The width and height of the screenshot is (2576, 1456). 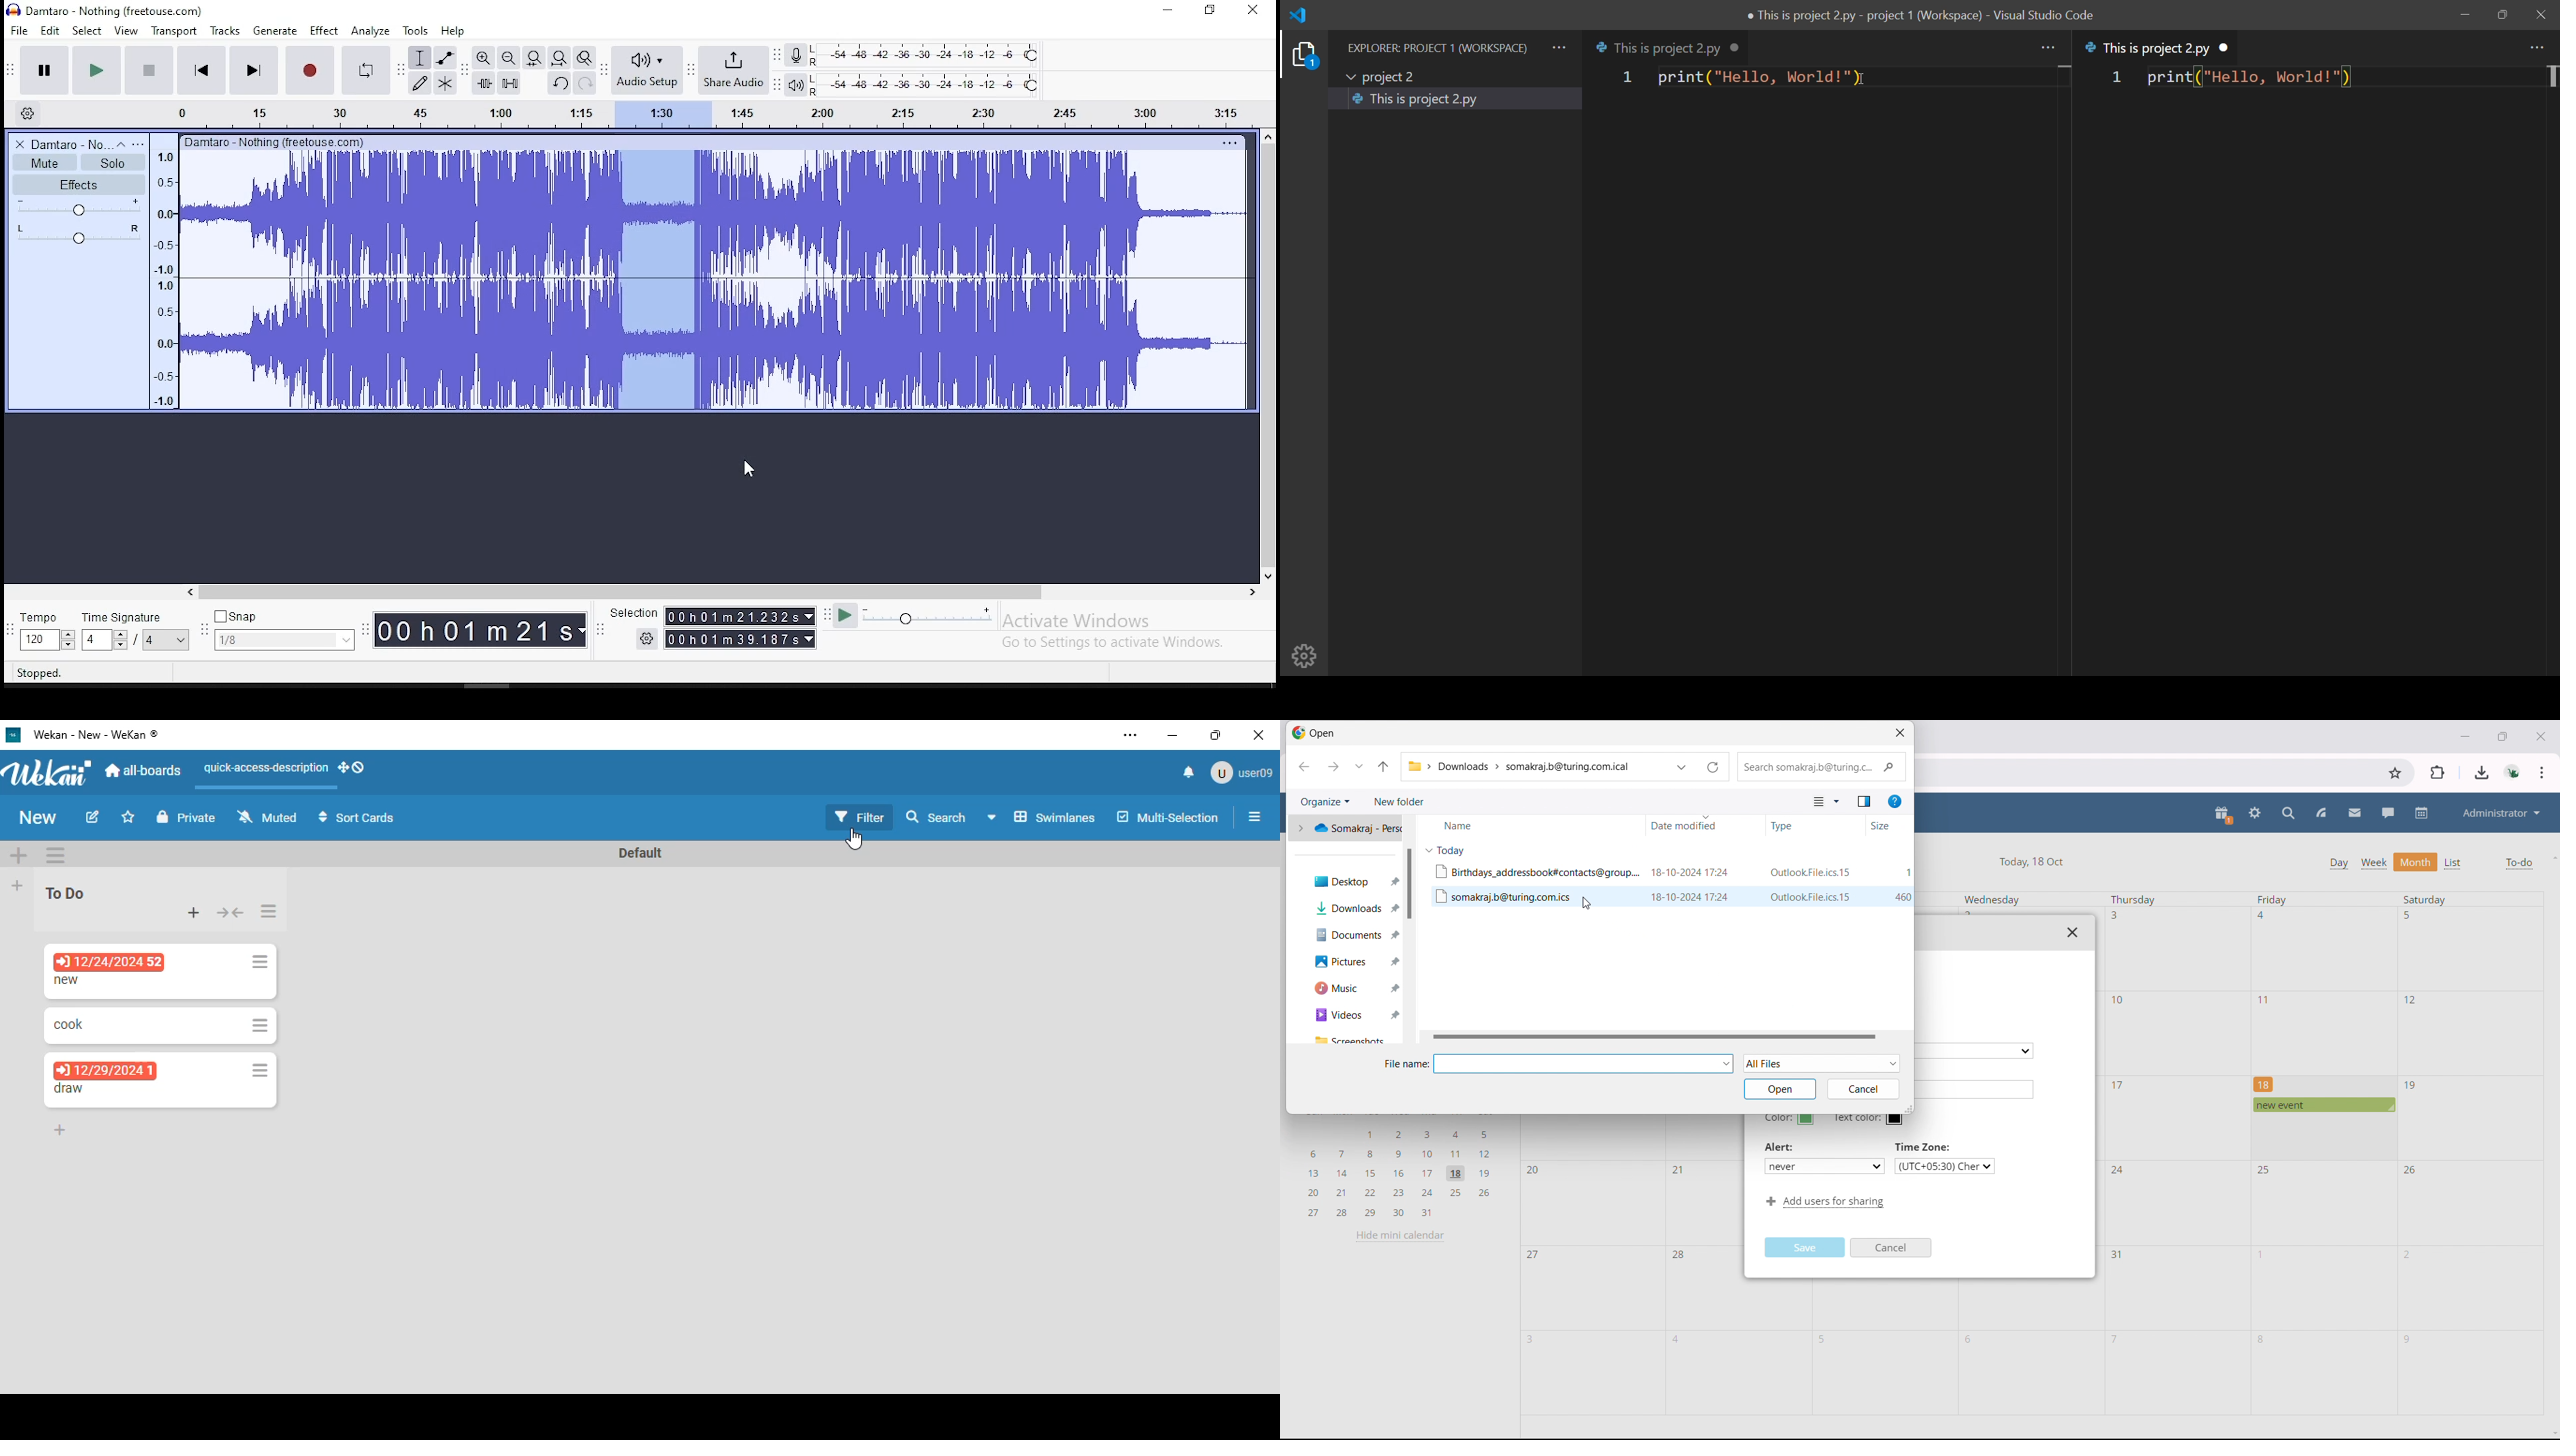 What do you see at coordinates (735, 72) in the screenshot?
I see `share audio` at bounding box center [735, 72].